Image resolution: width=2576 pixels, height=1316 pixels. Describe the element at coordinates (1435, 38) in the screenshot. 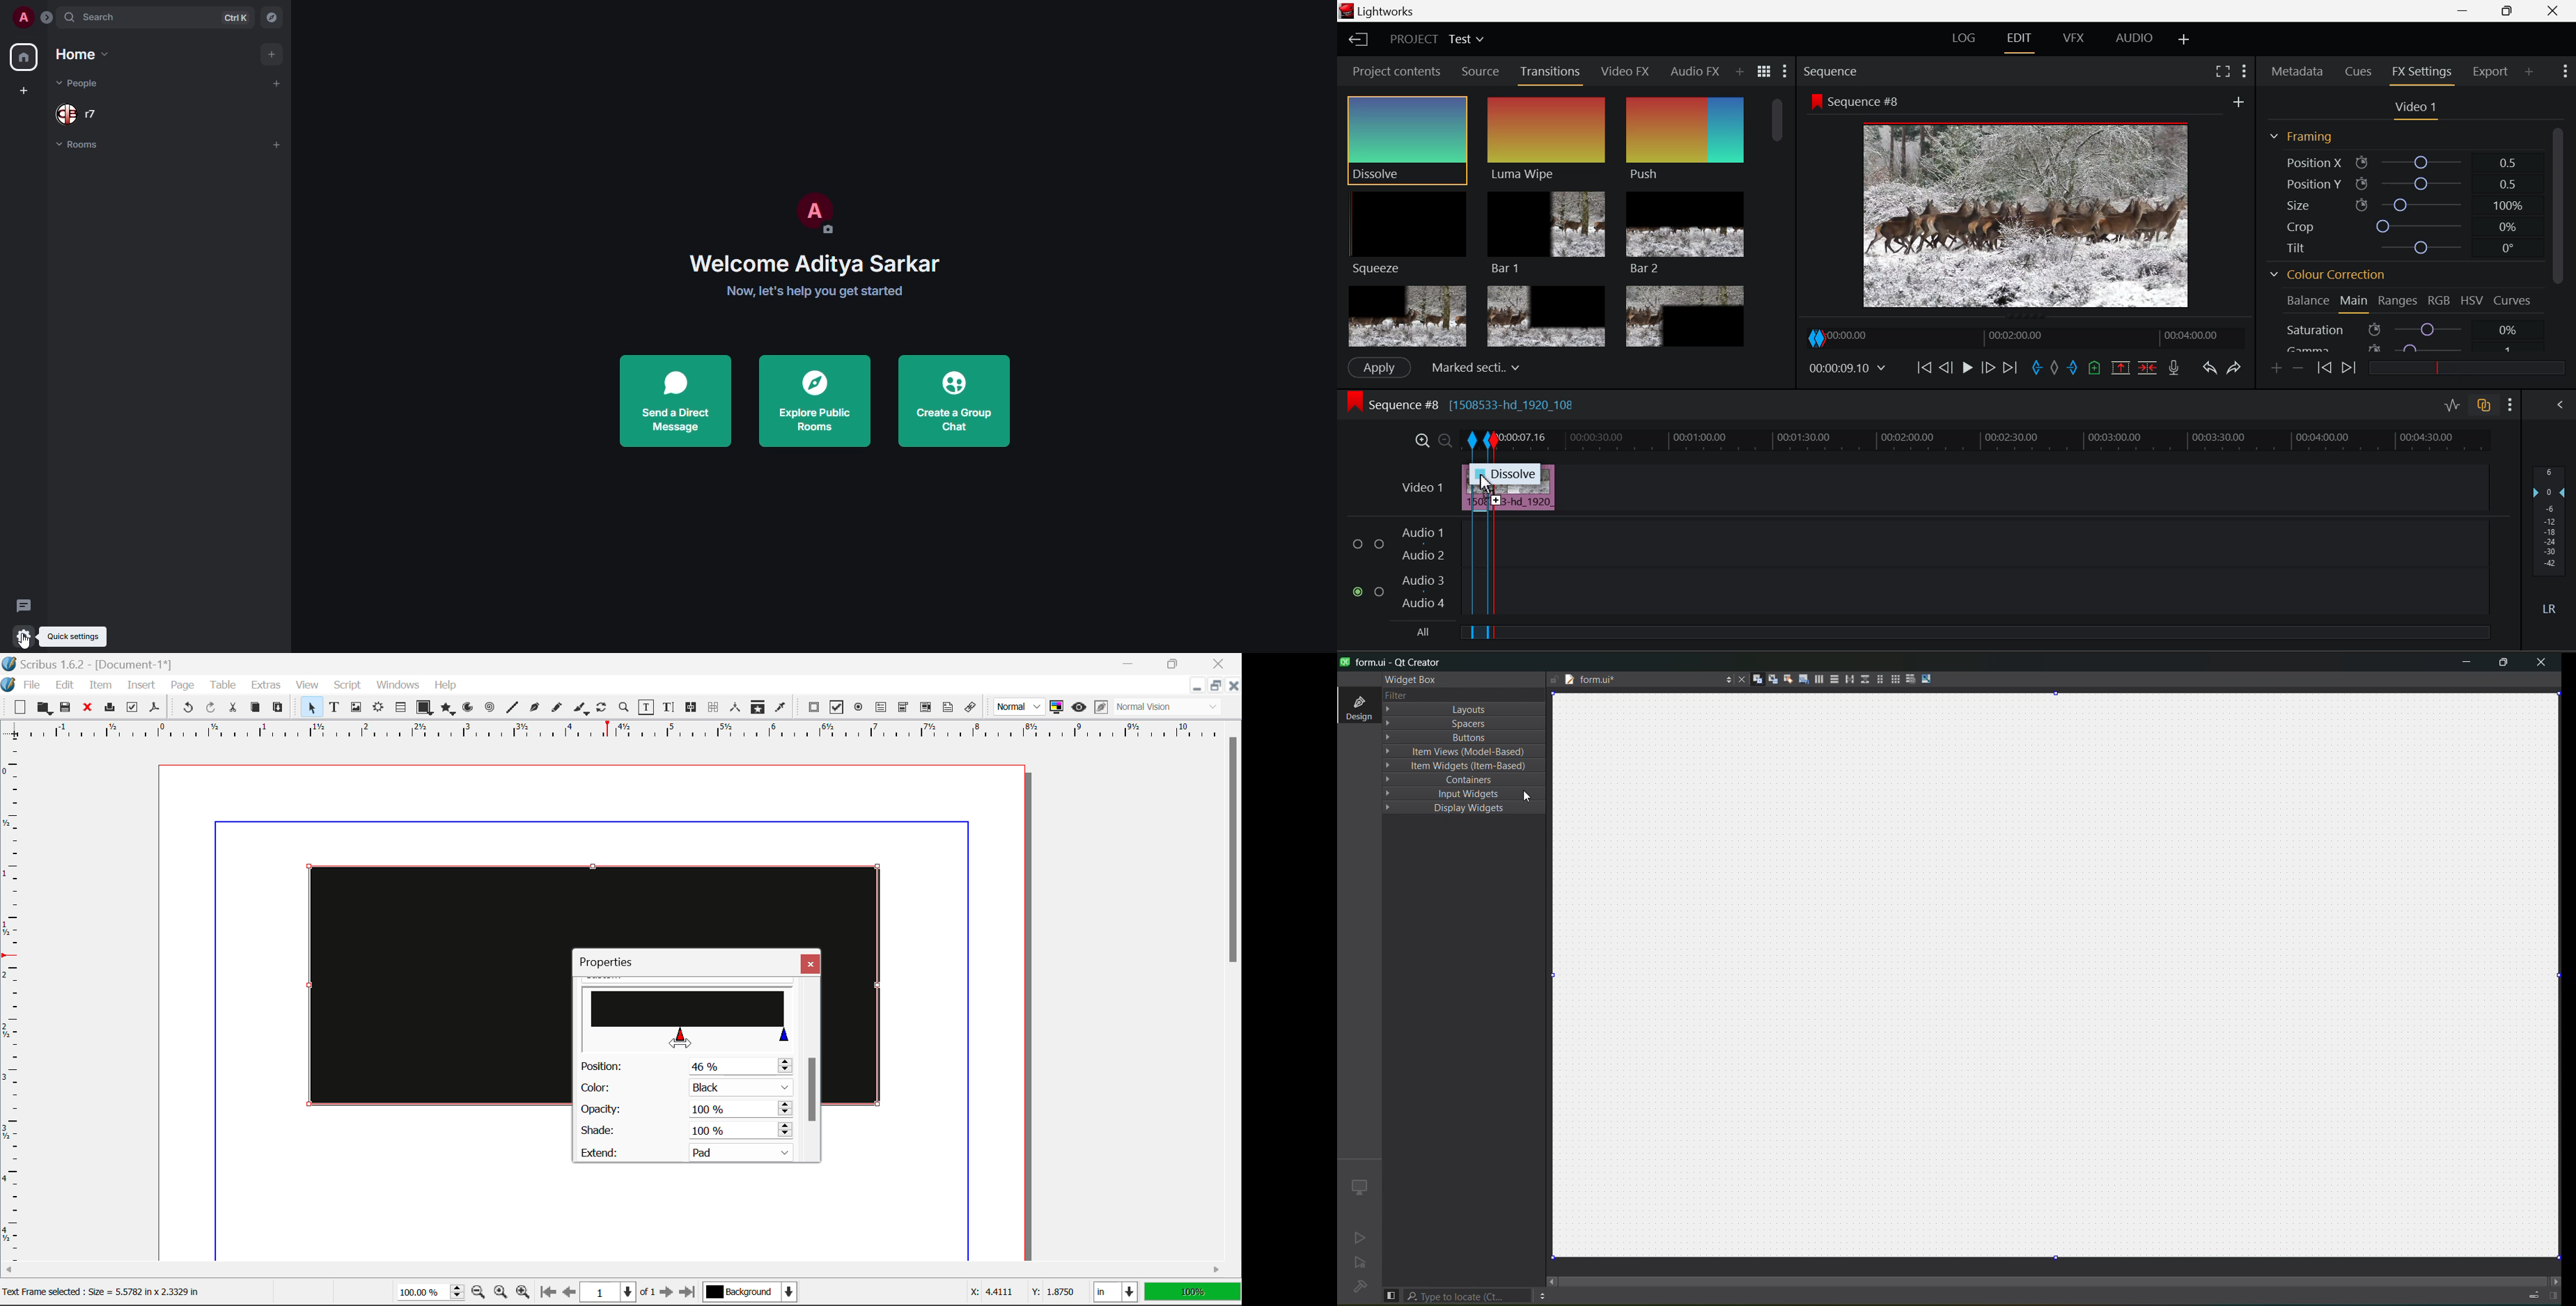

I see `Project Title` at that location.